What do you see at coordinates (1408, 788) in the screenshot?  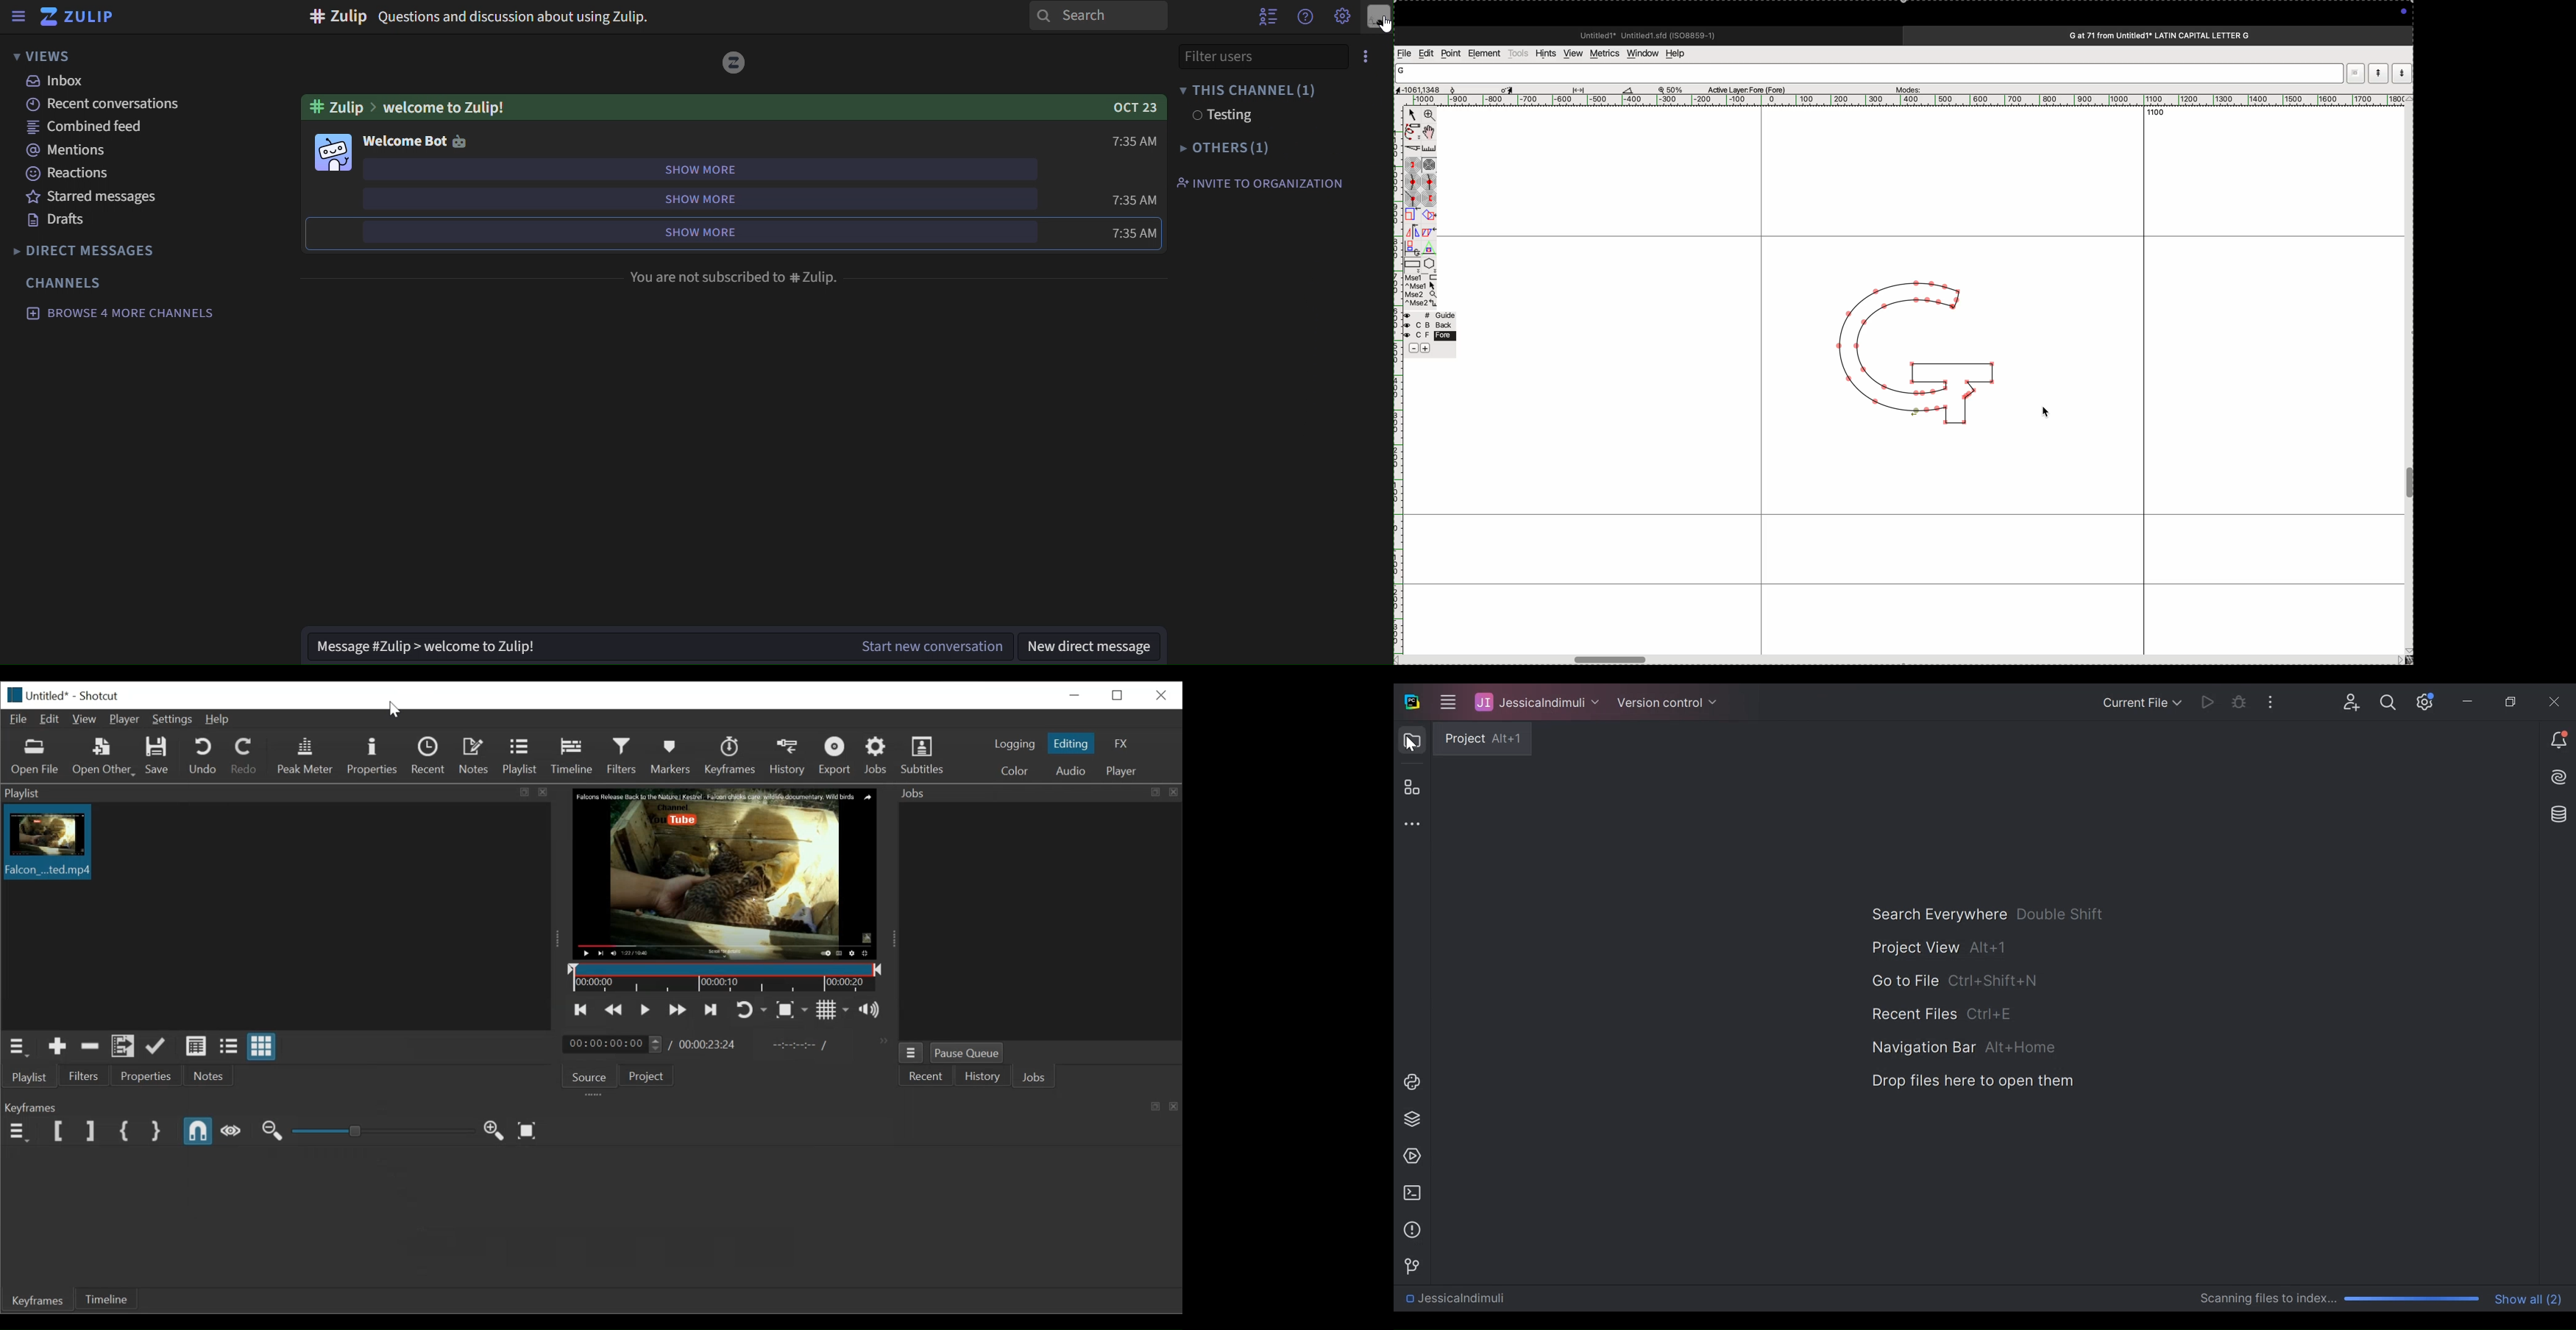 I see `Structure` at bounding box center [1408, 788].